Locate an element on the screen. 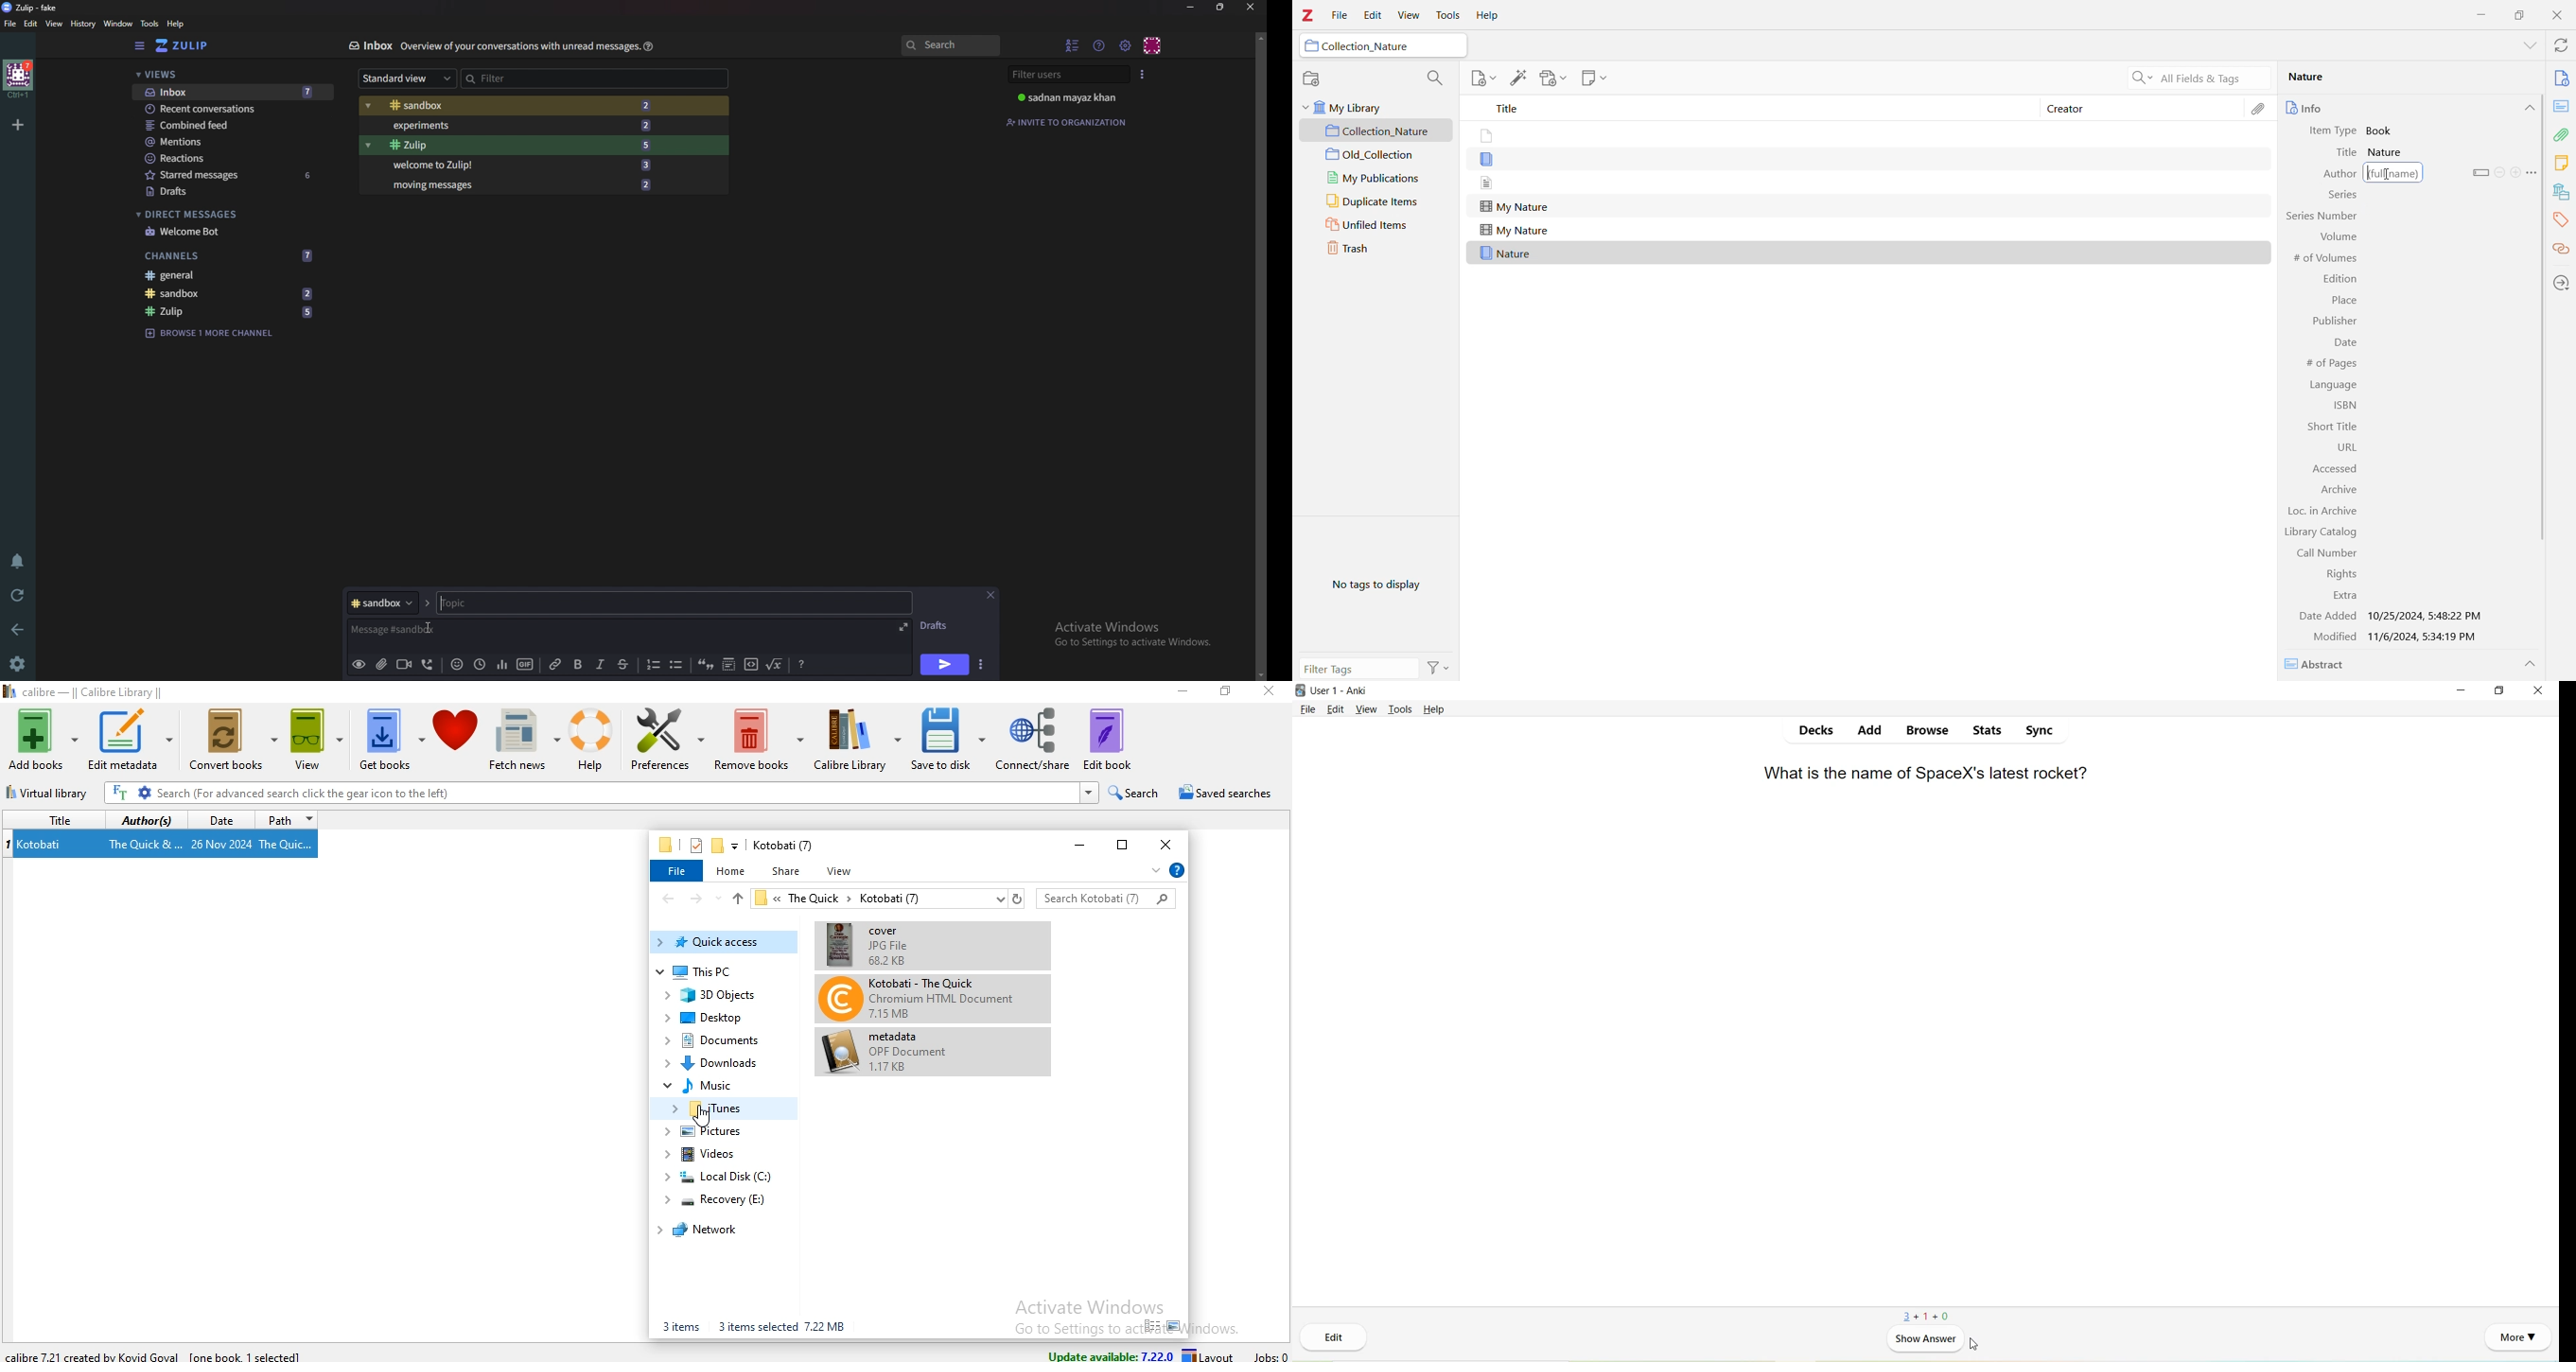 This screenshot has width=2576, height=1372. Downloads is located at coordinates (719, 1061).